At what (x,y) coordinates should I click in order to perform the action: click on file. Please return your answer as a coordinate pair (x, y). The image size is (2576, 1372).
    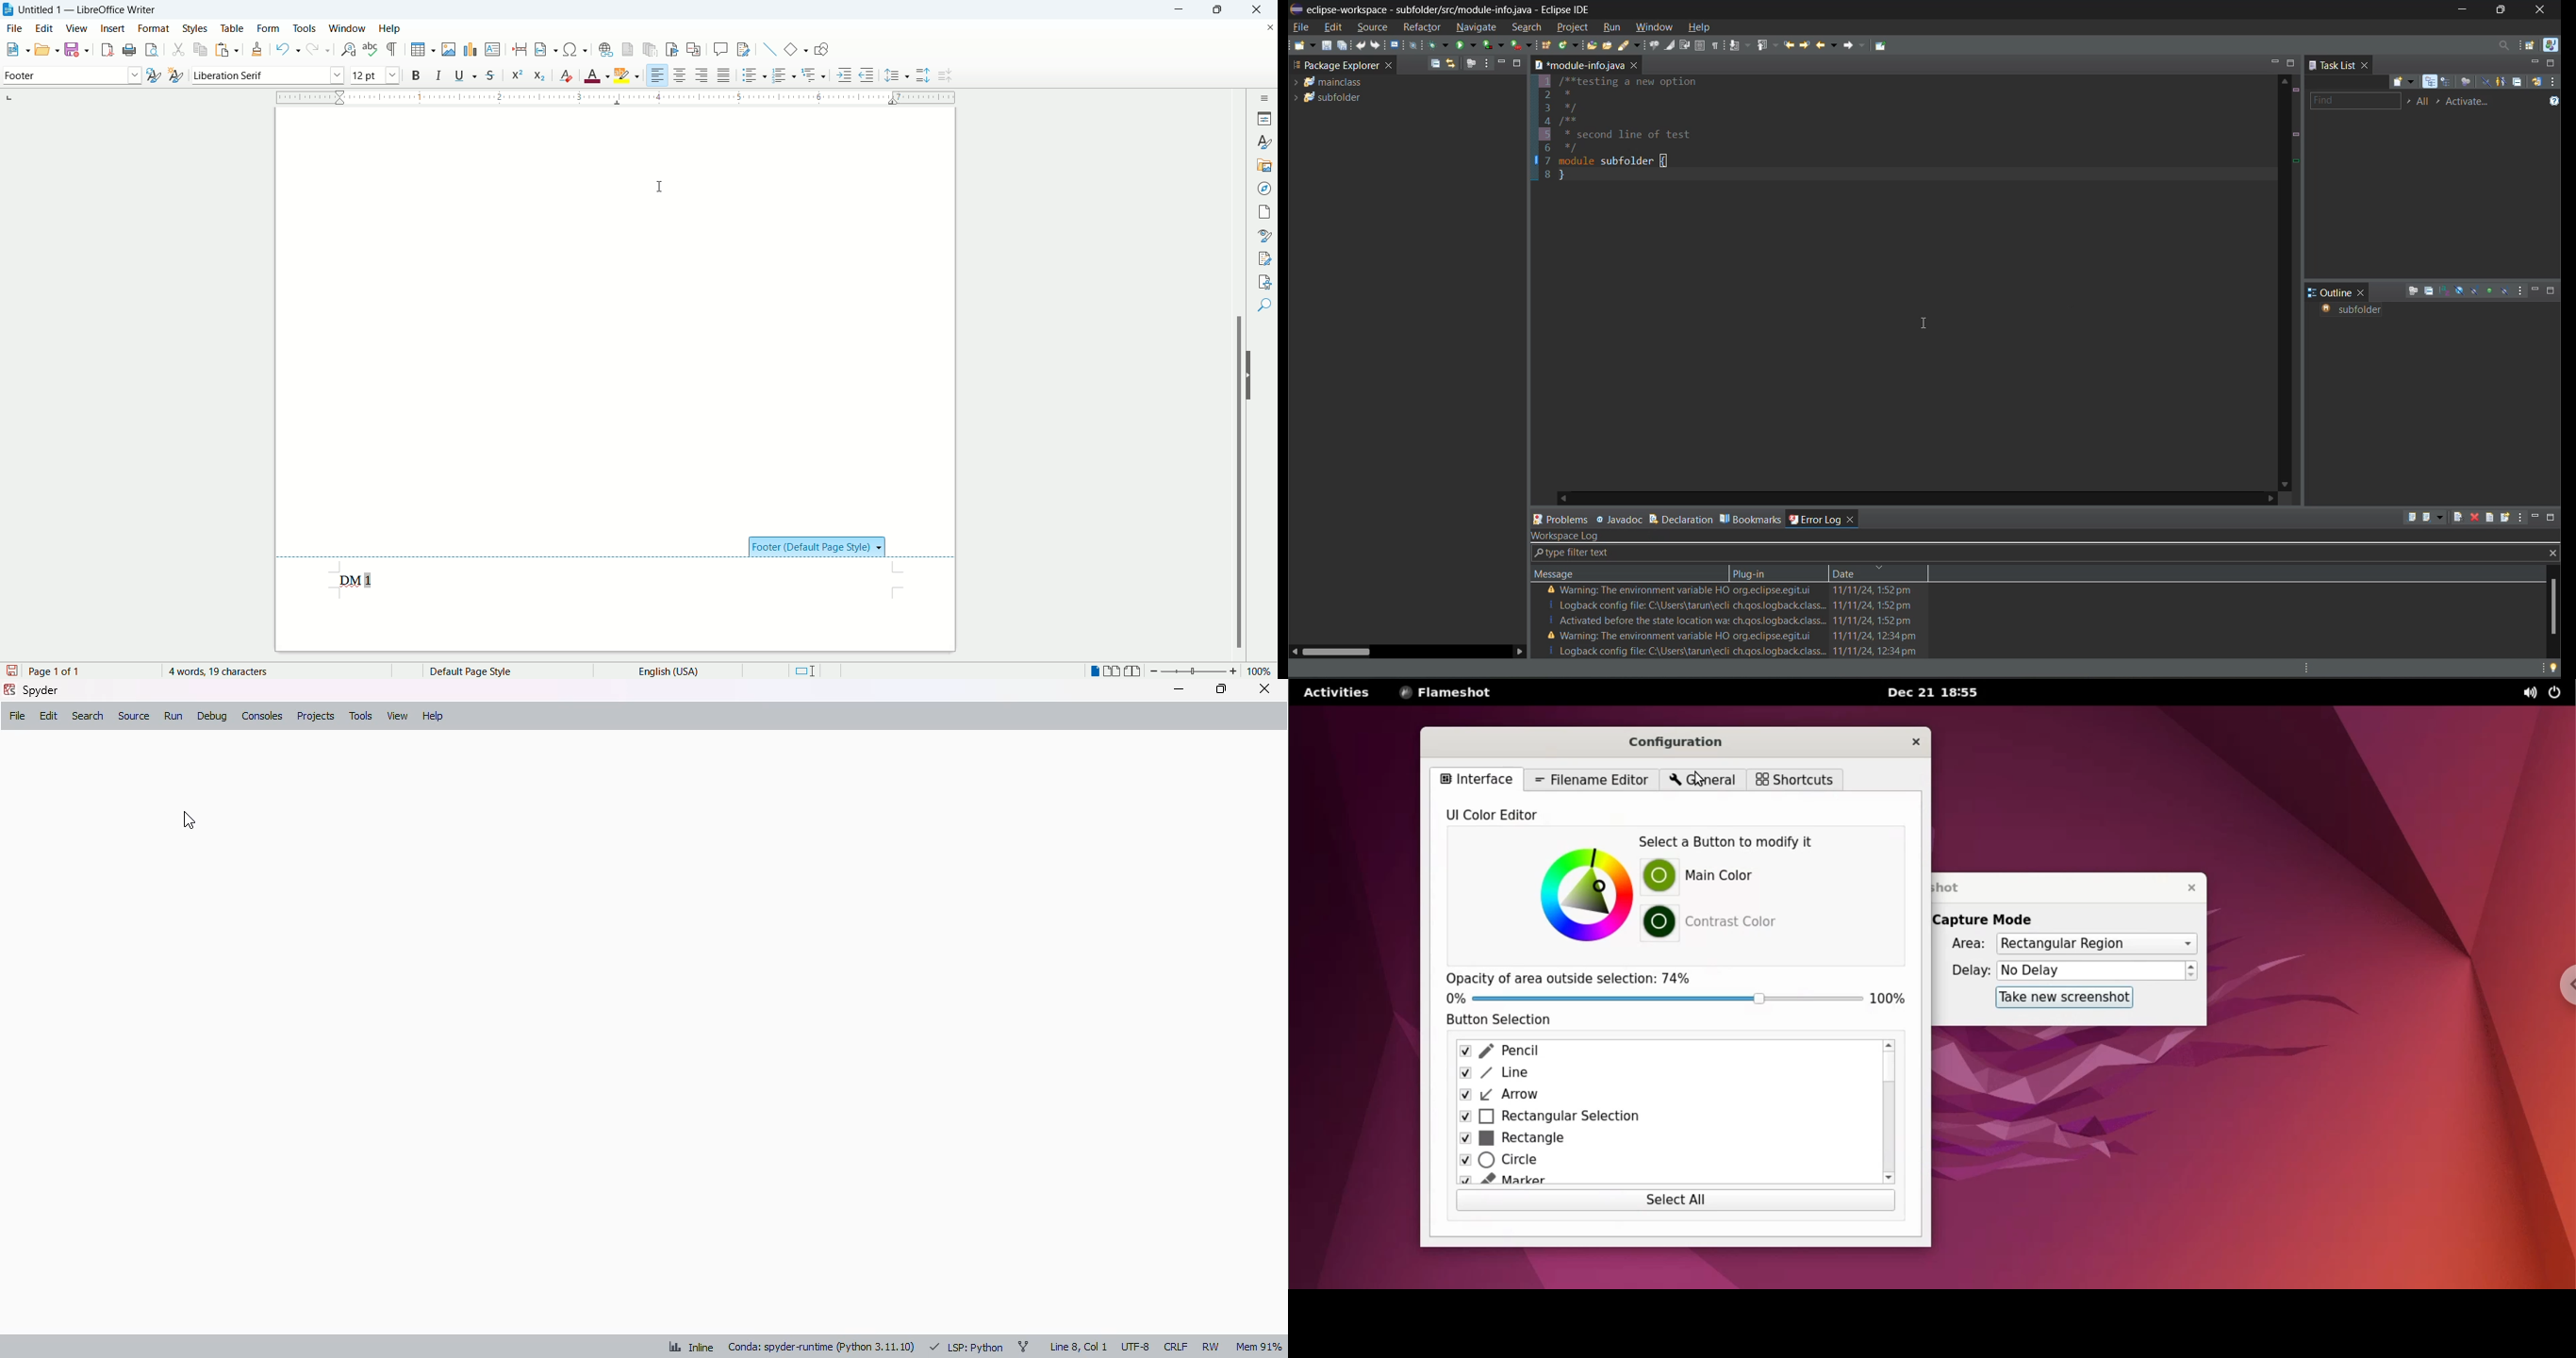
    Looking at the image, I should click on (17, 715).